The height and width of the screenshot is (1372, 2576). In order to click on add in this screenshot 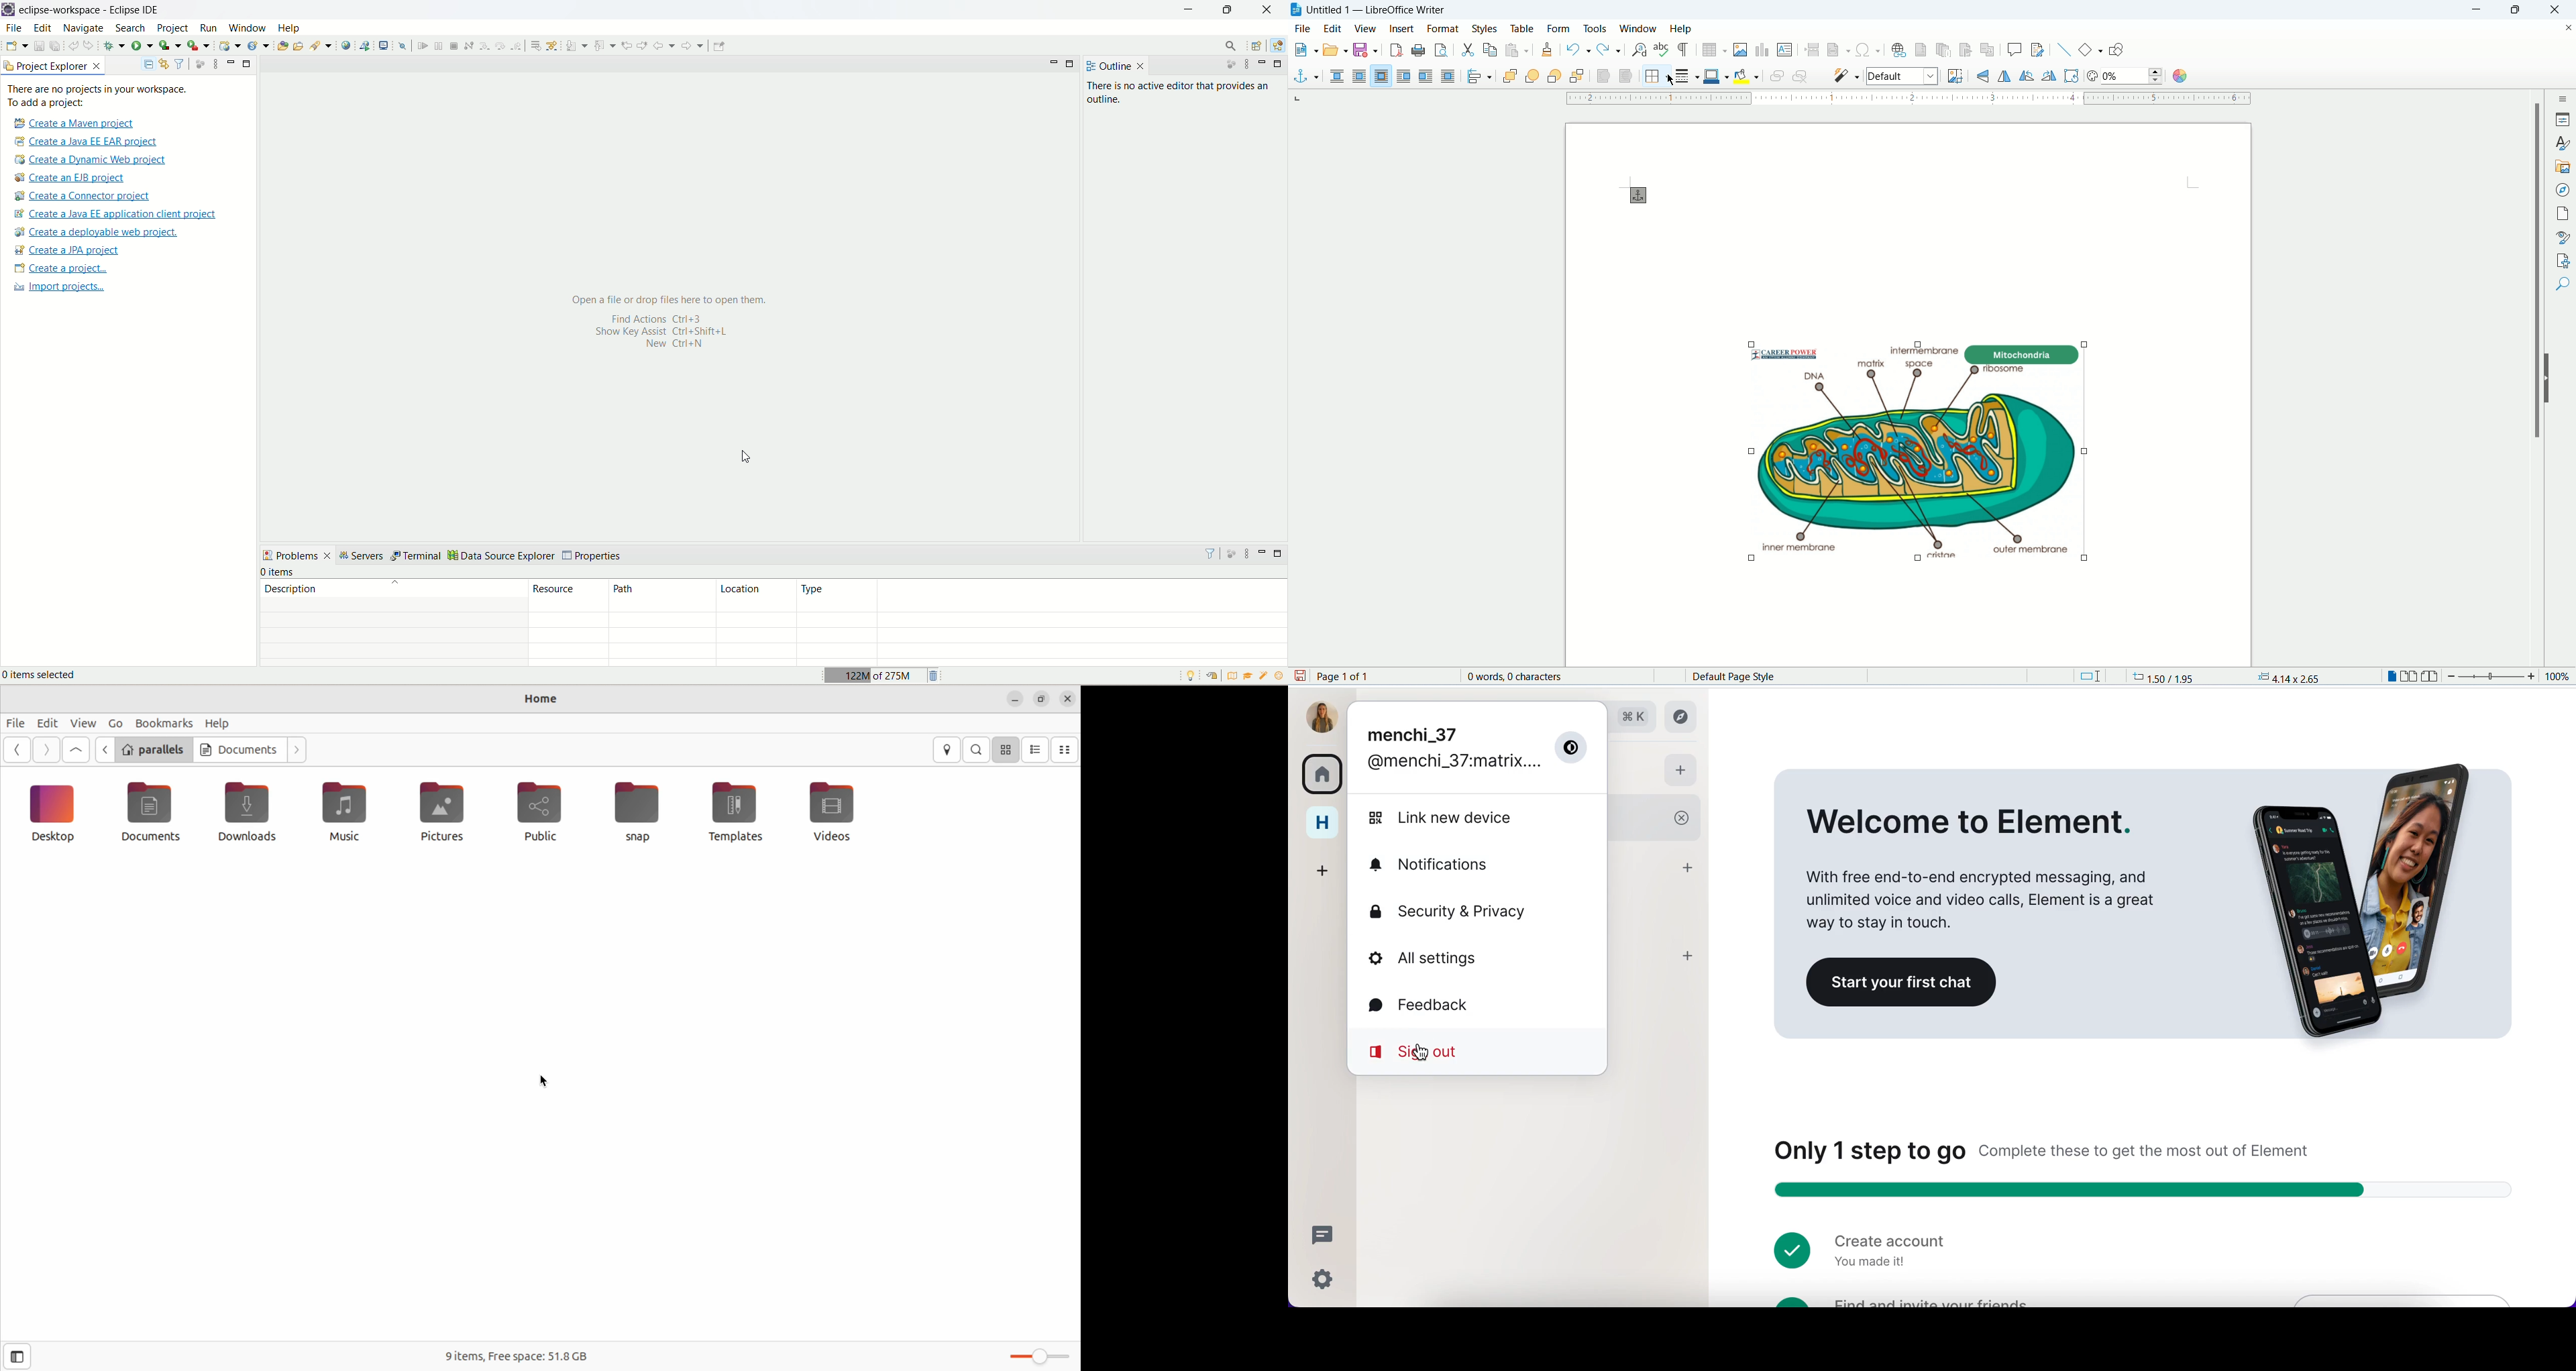, I will do `click(1690, 867)`.